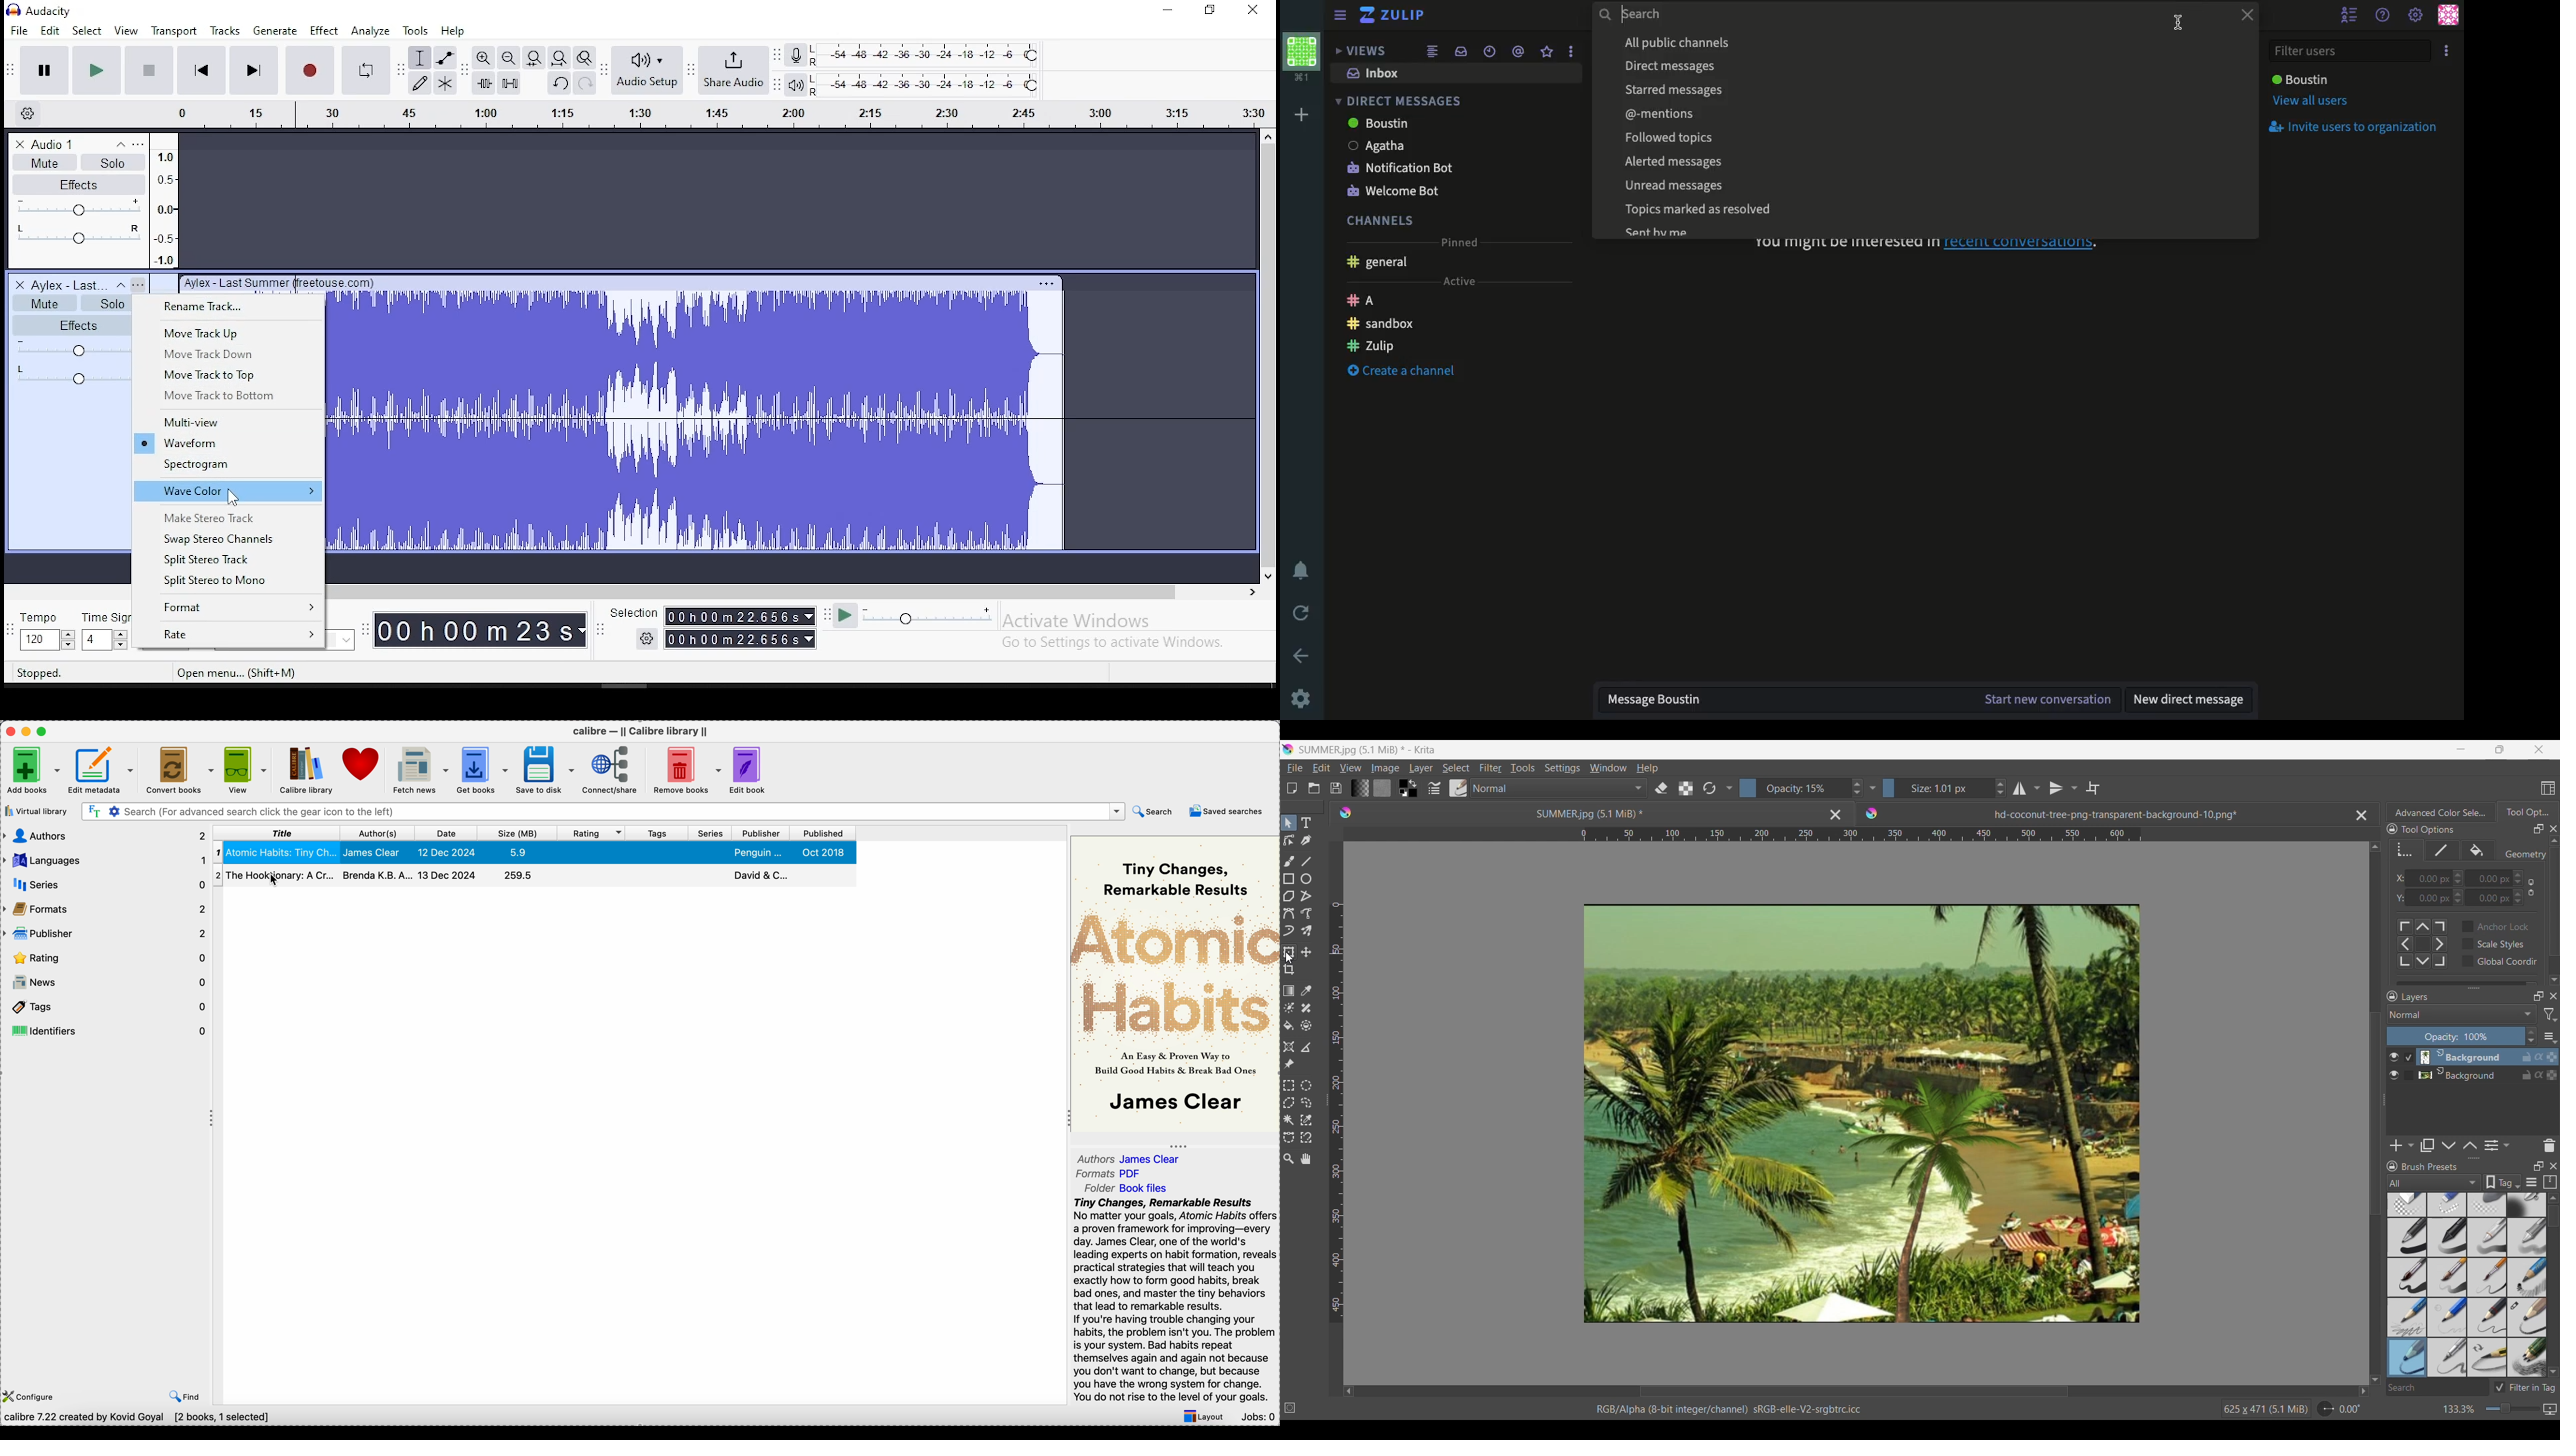 The height and width of the screenshot is (1456, 2576). Describe the element at coordinates (78, 208) in the screenshot. I see `volume` at that location.